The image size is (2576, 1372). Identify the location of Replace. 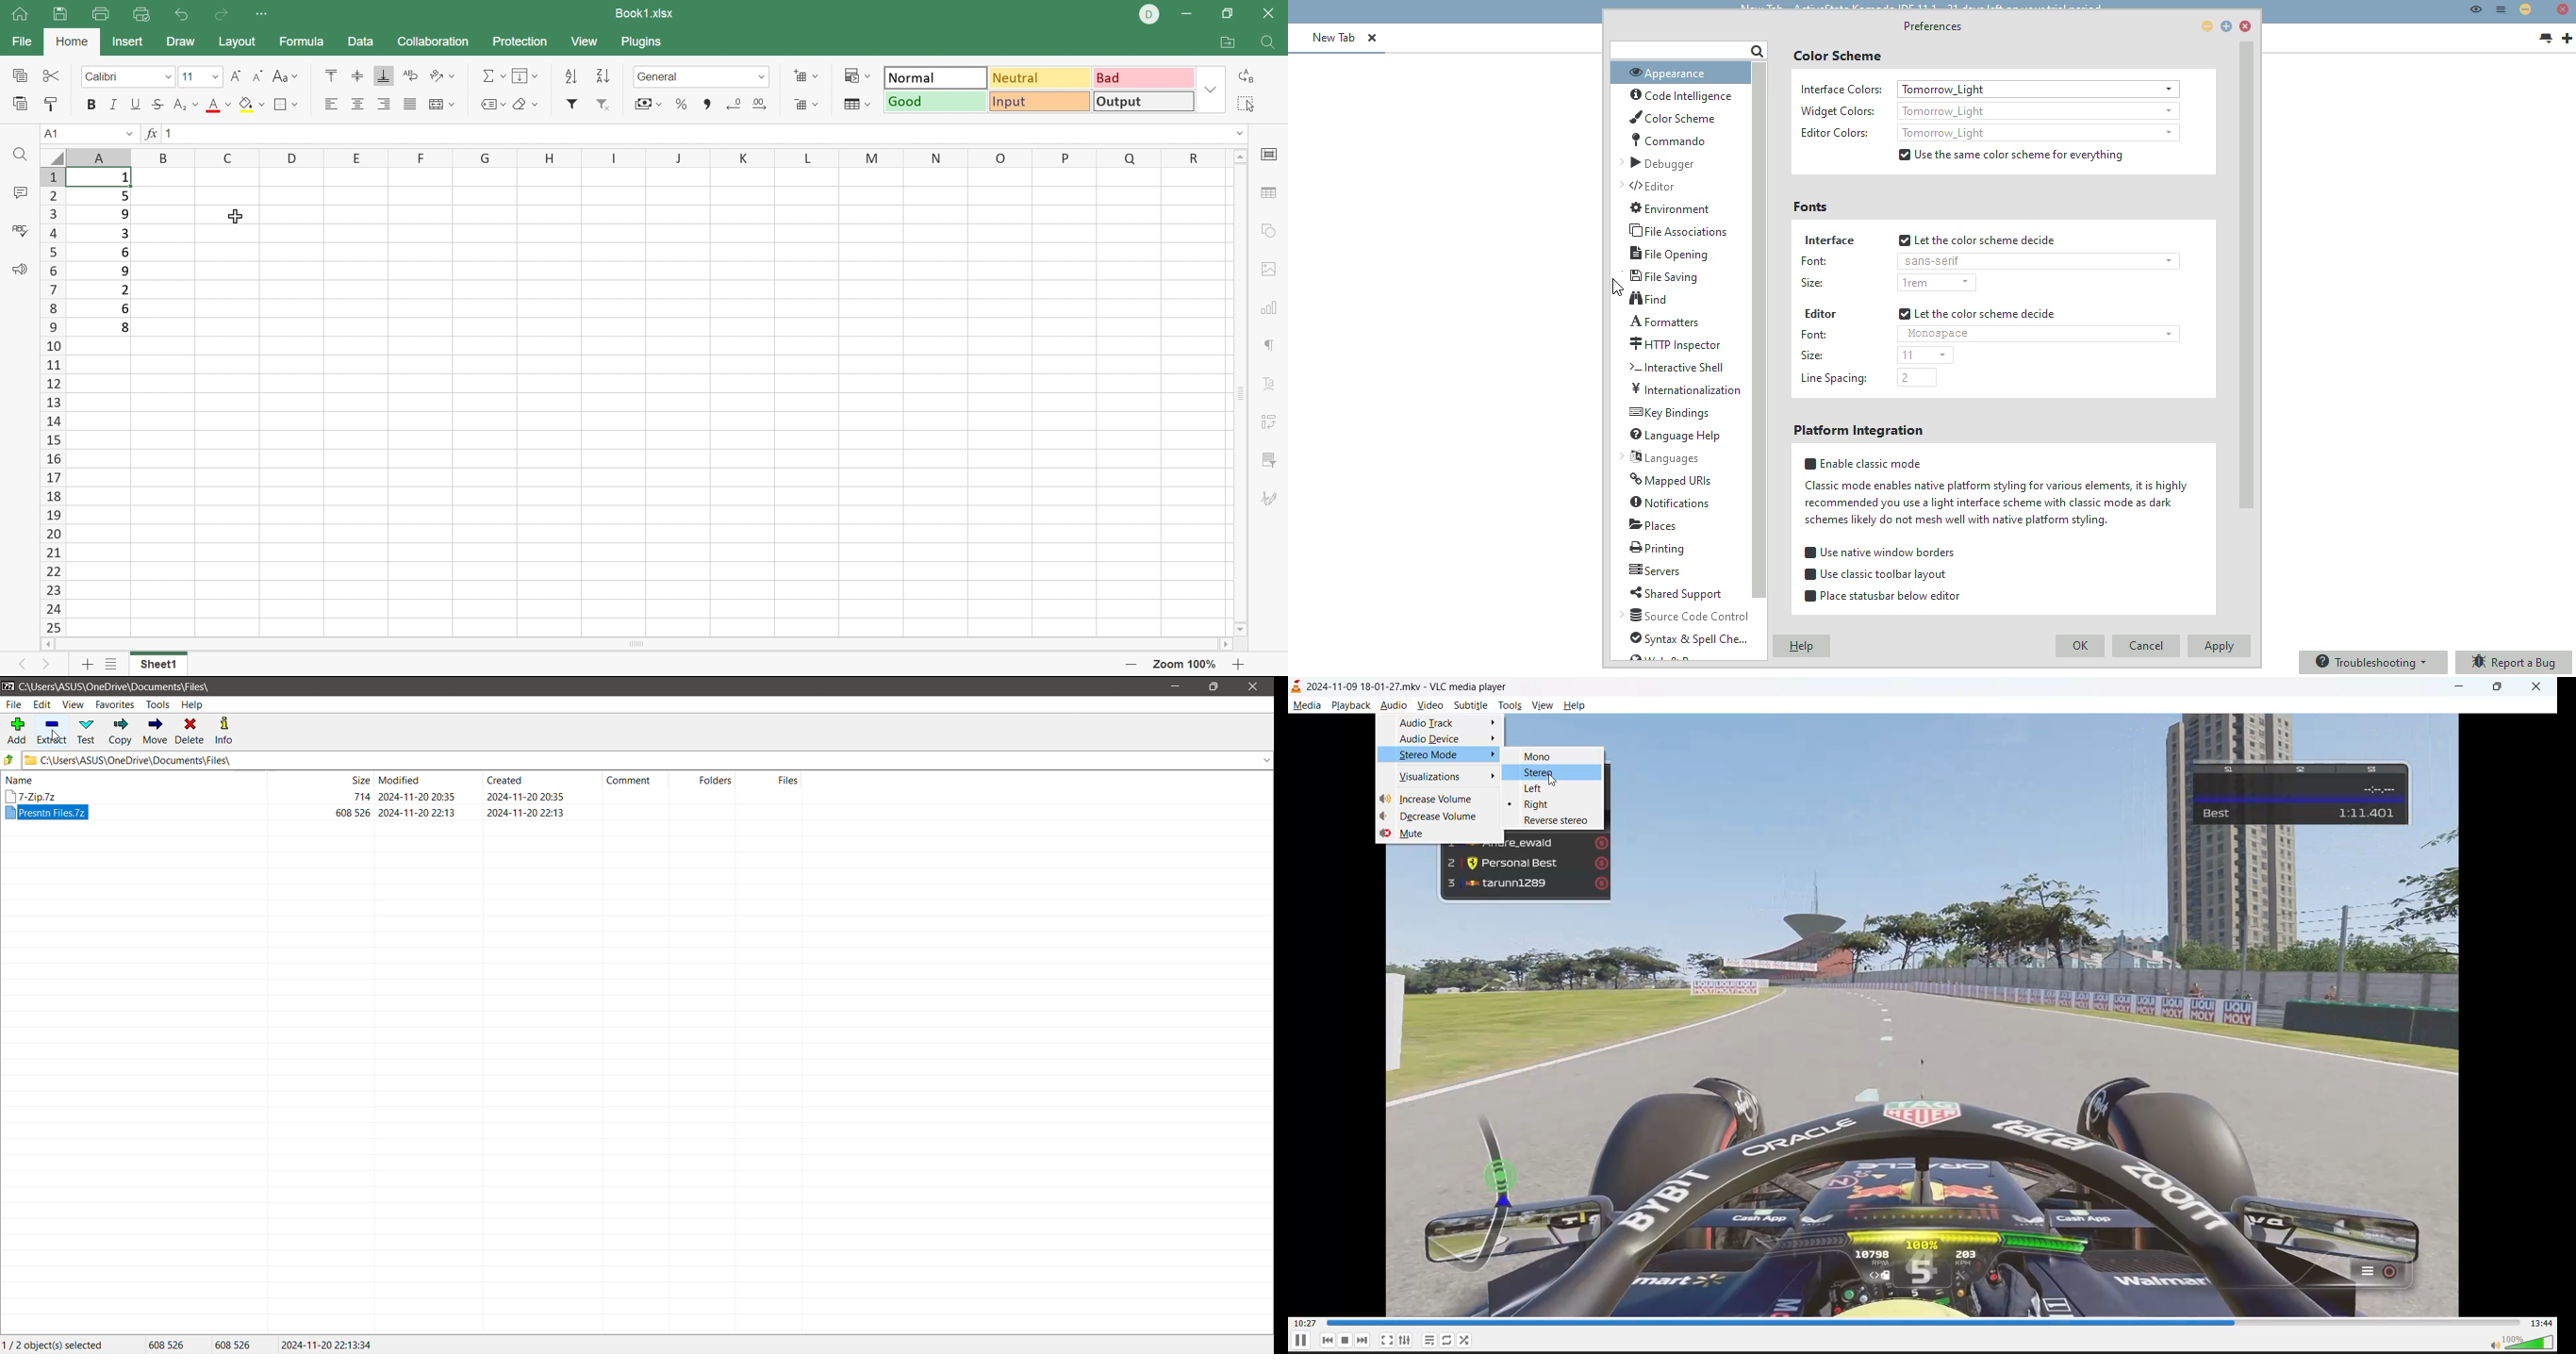
(1246, 74).